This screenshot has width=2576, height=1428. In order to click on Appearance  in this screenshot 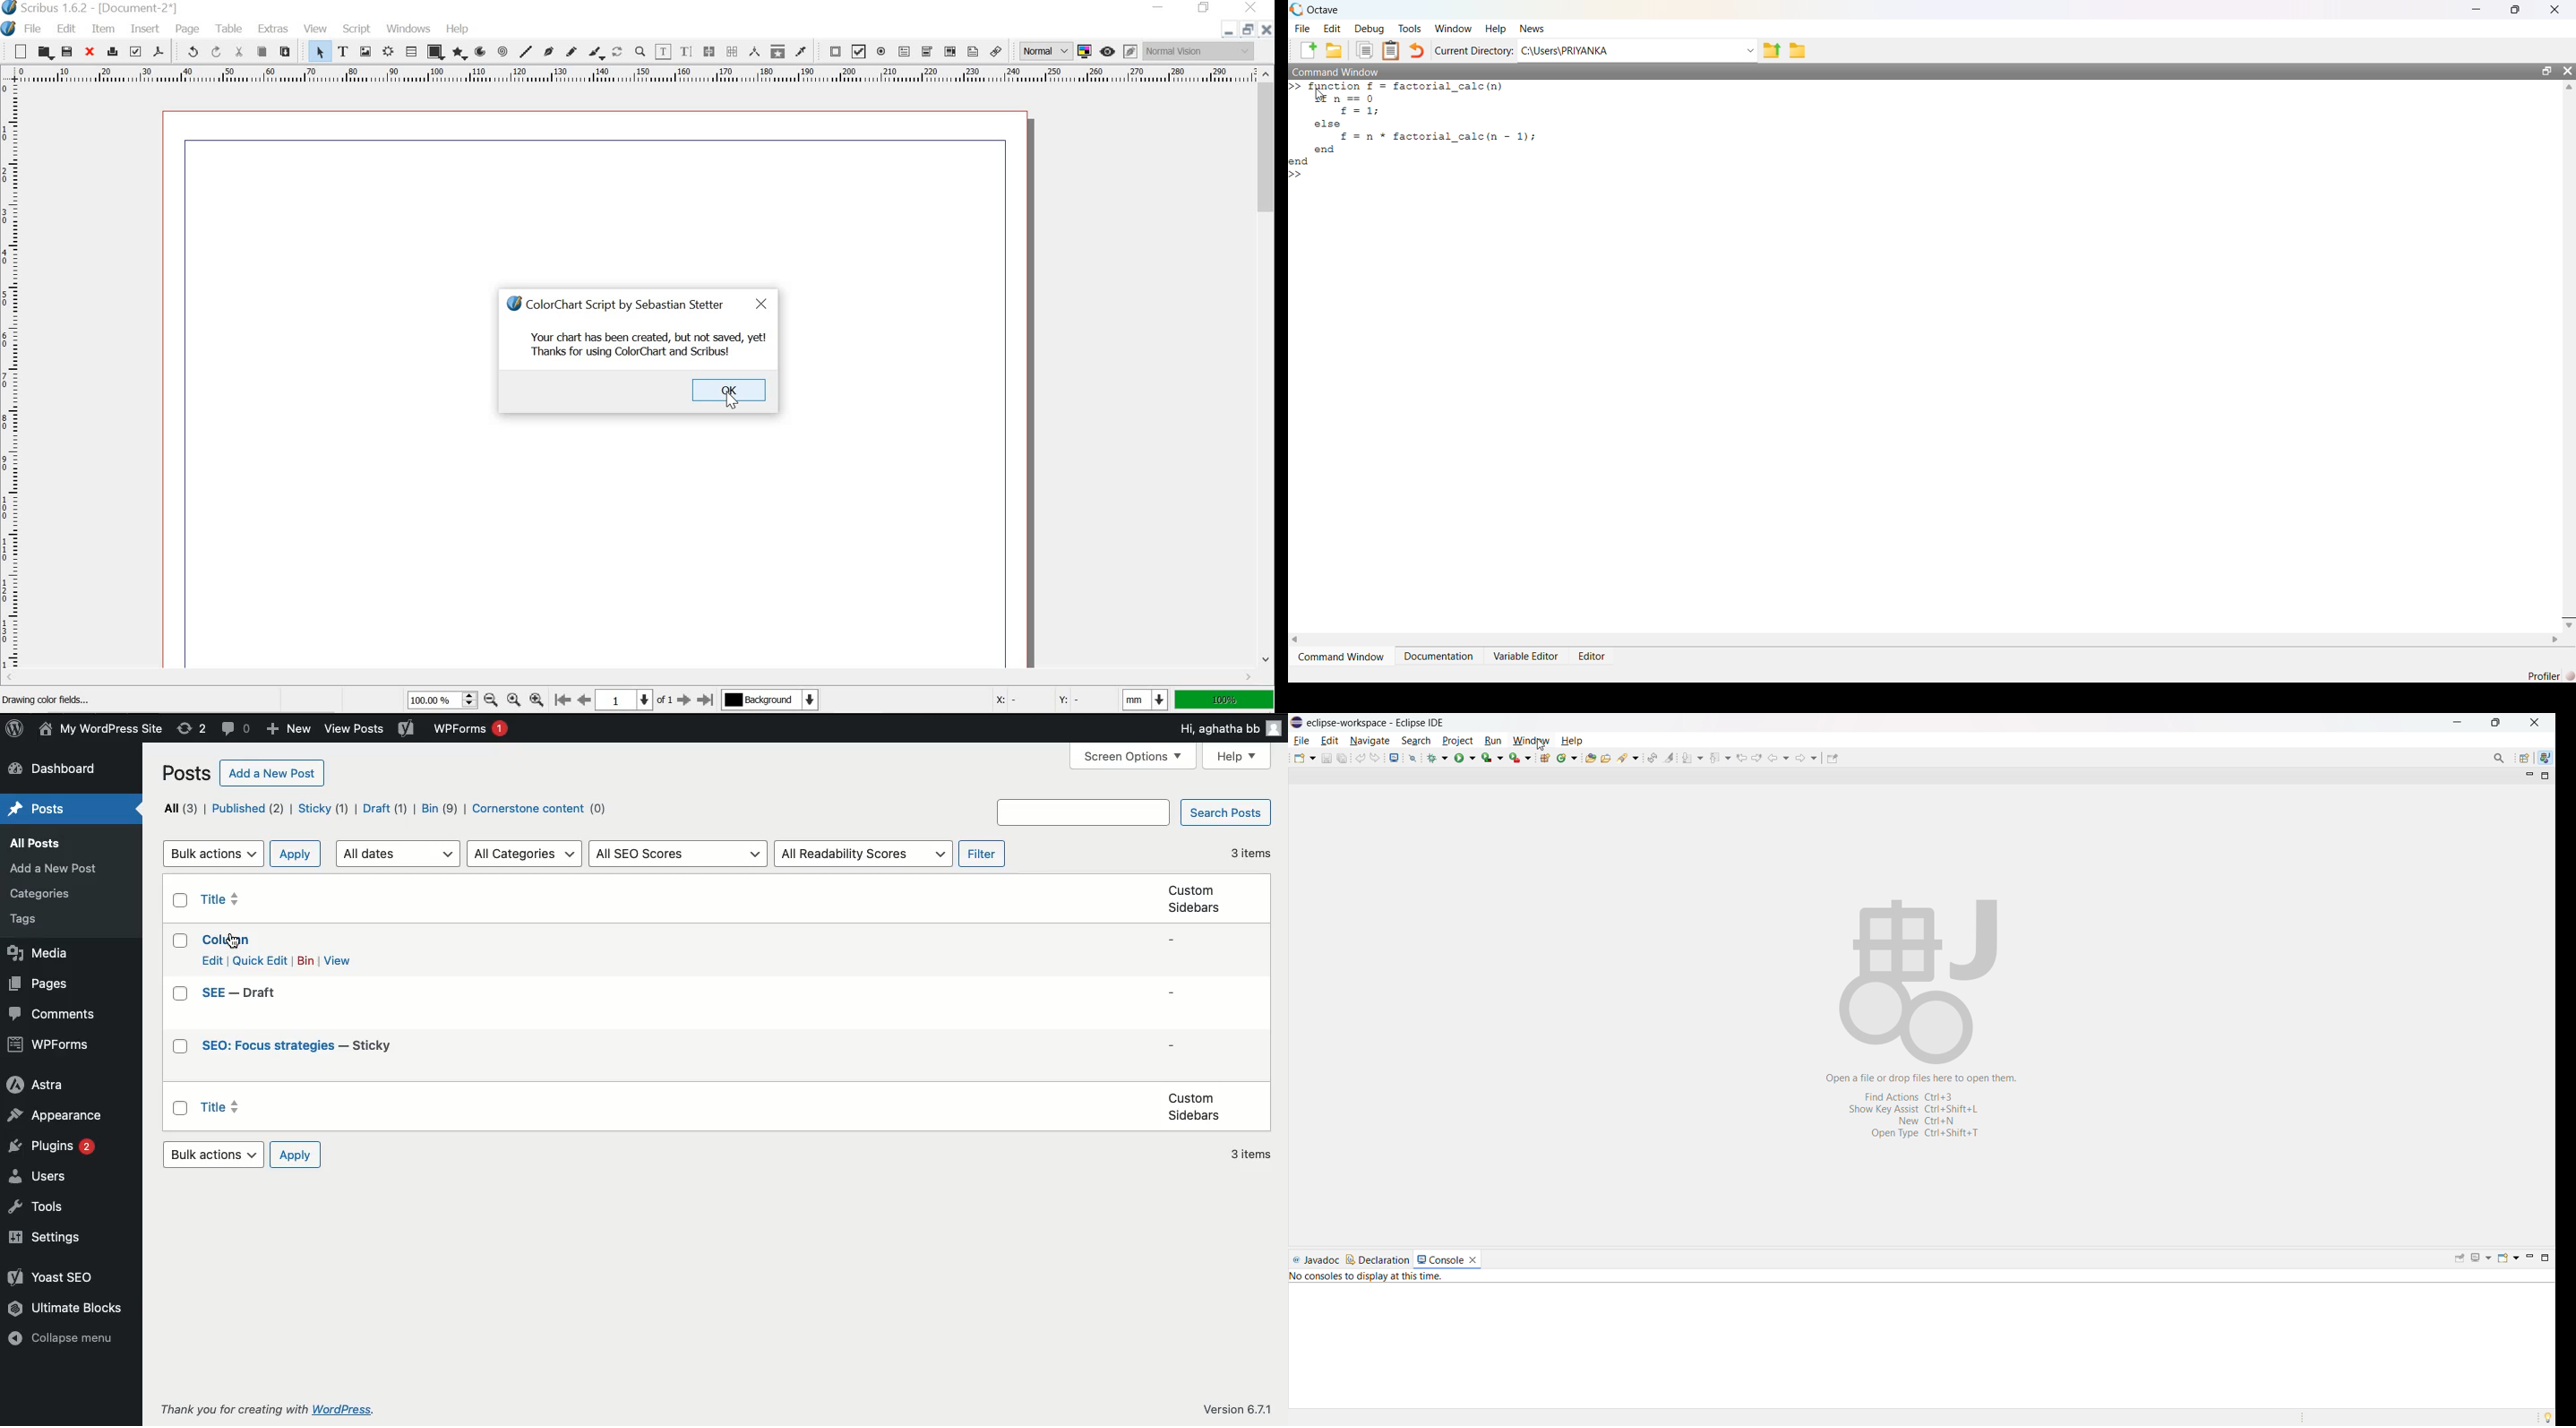, I will do `click(57, 1116)`.